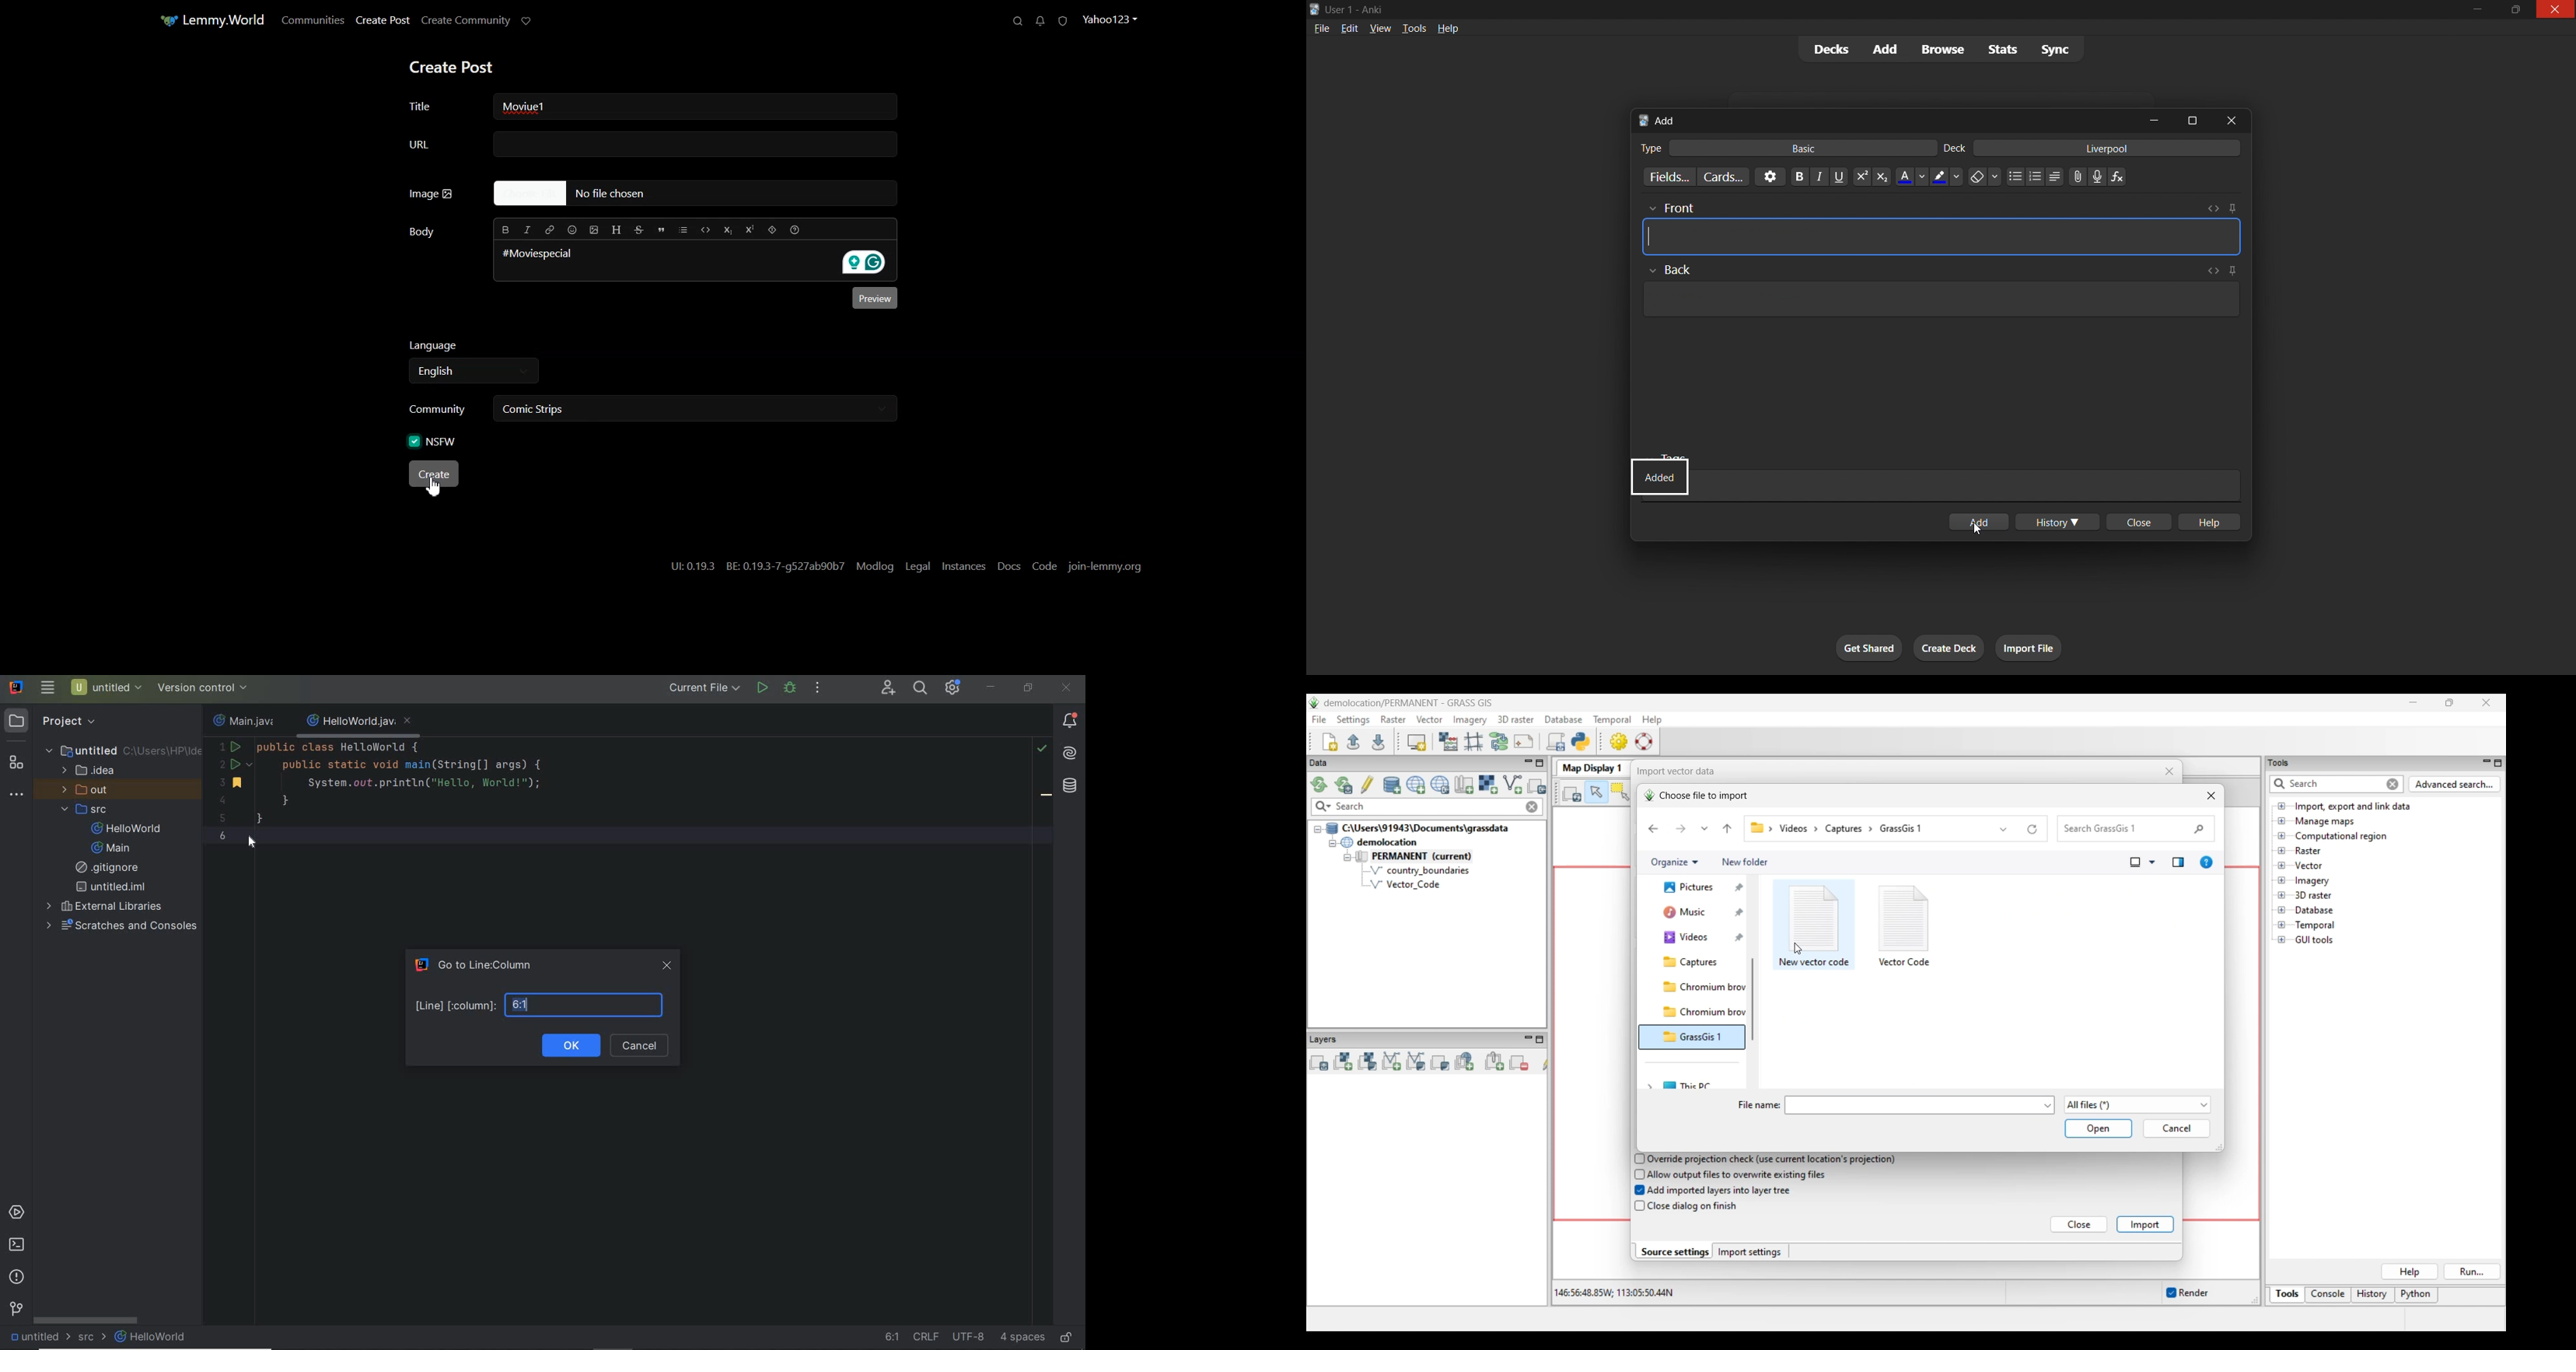  Describe the element at coordinates (1887, 48) in the screenshot. I see `add` at that location.